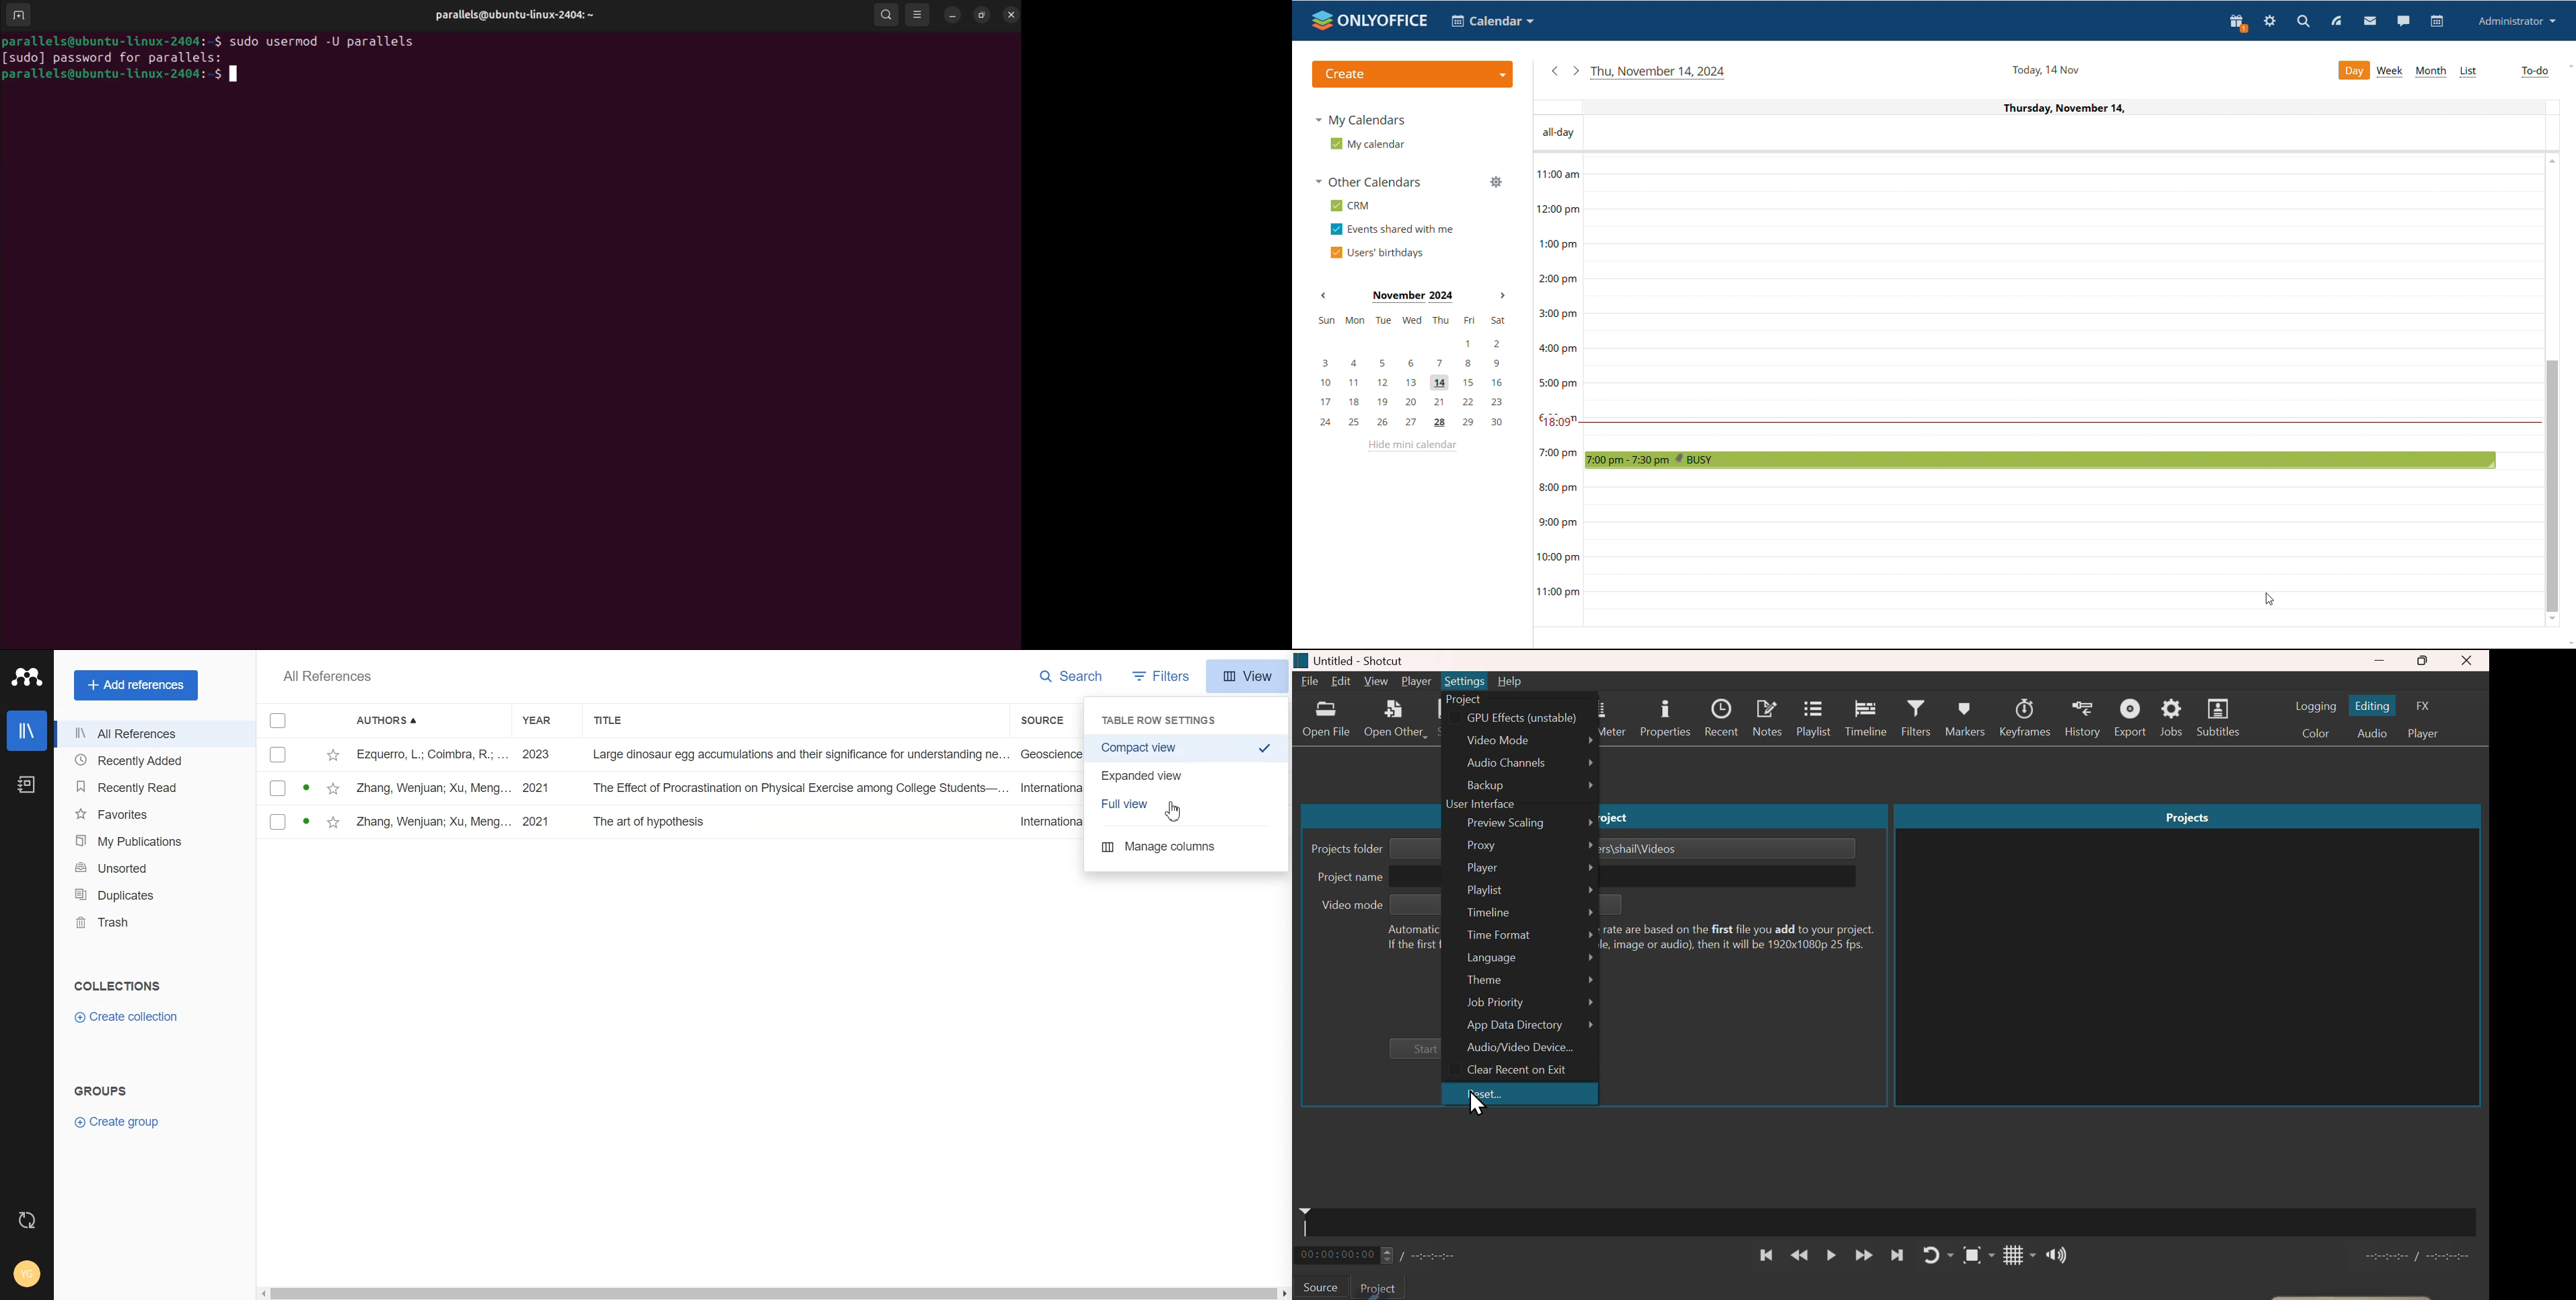 The image size is (2576, 1316). What do you see at coordinates (1412, 446) in the screenshot?
I see `hide mini calendar` at bounding box center [1412, 446].